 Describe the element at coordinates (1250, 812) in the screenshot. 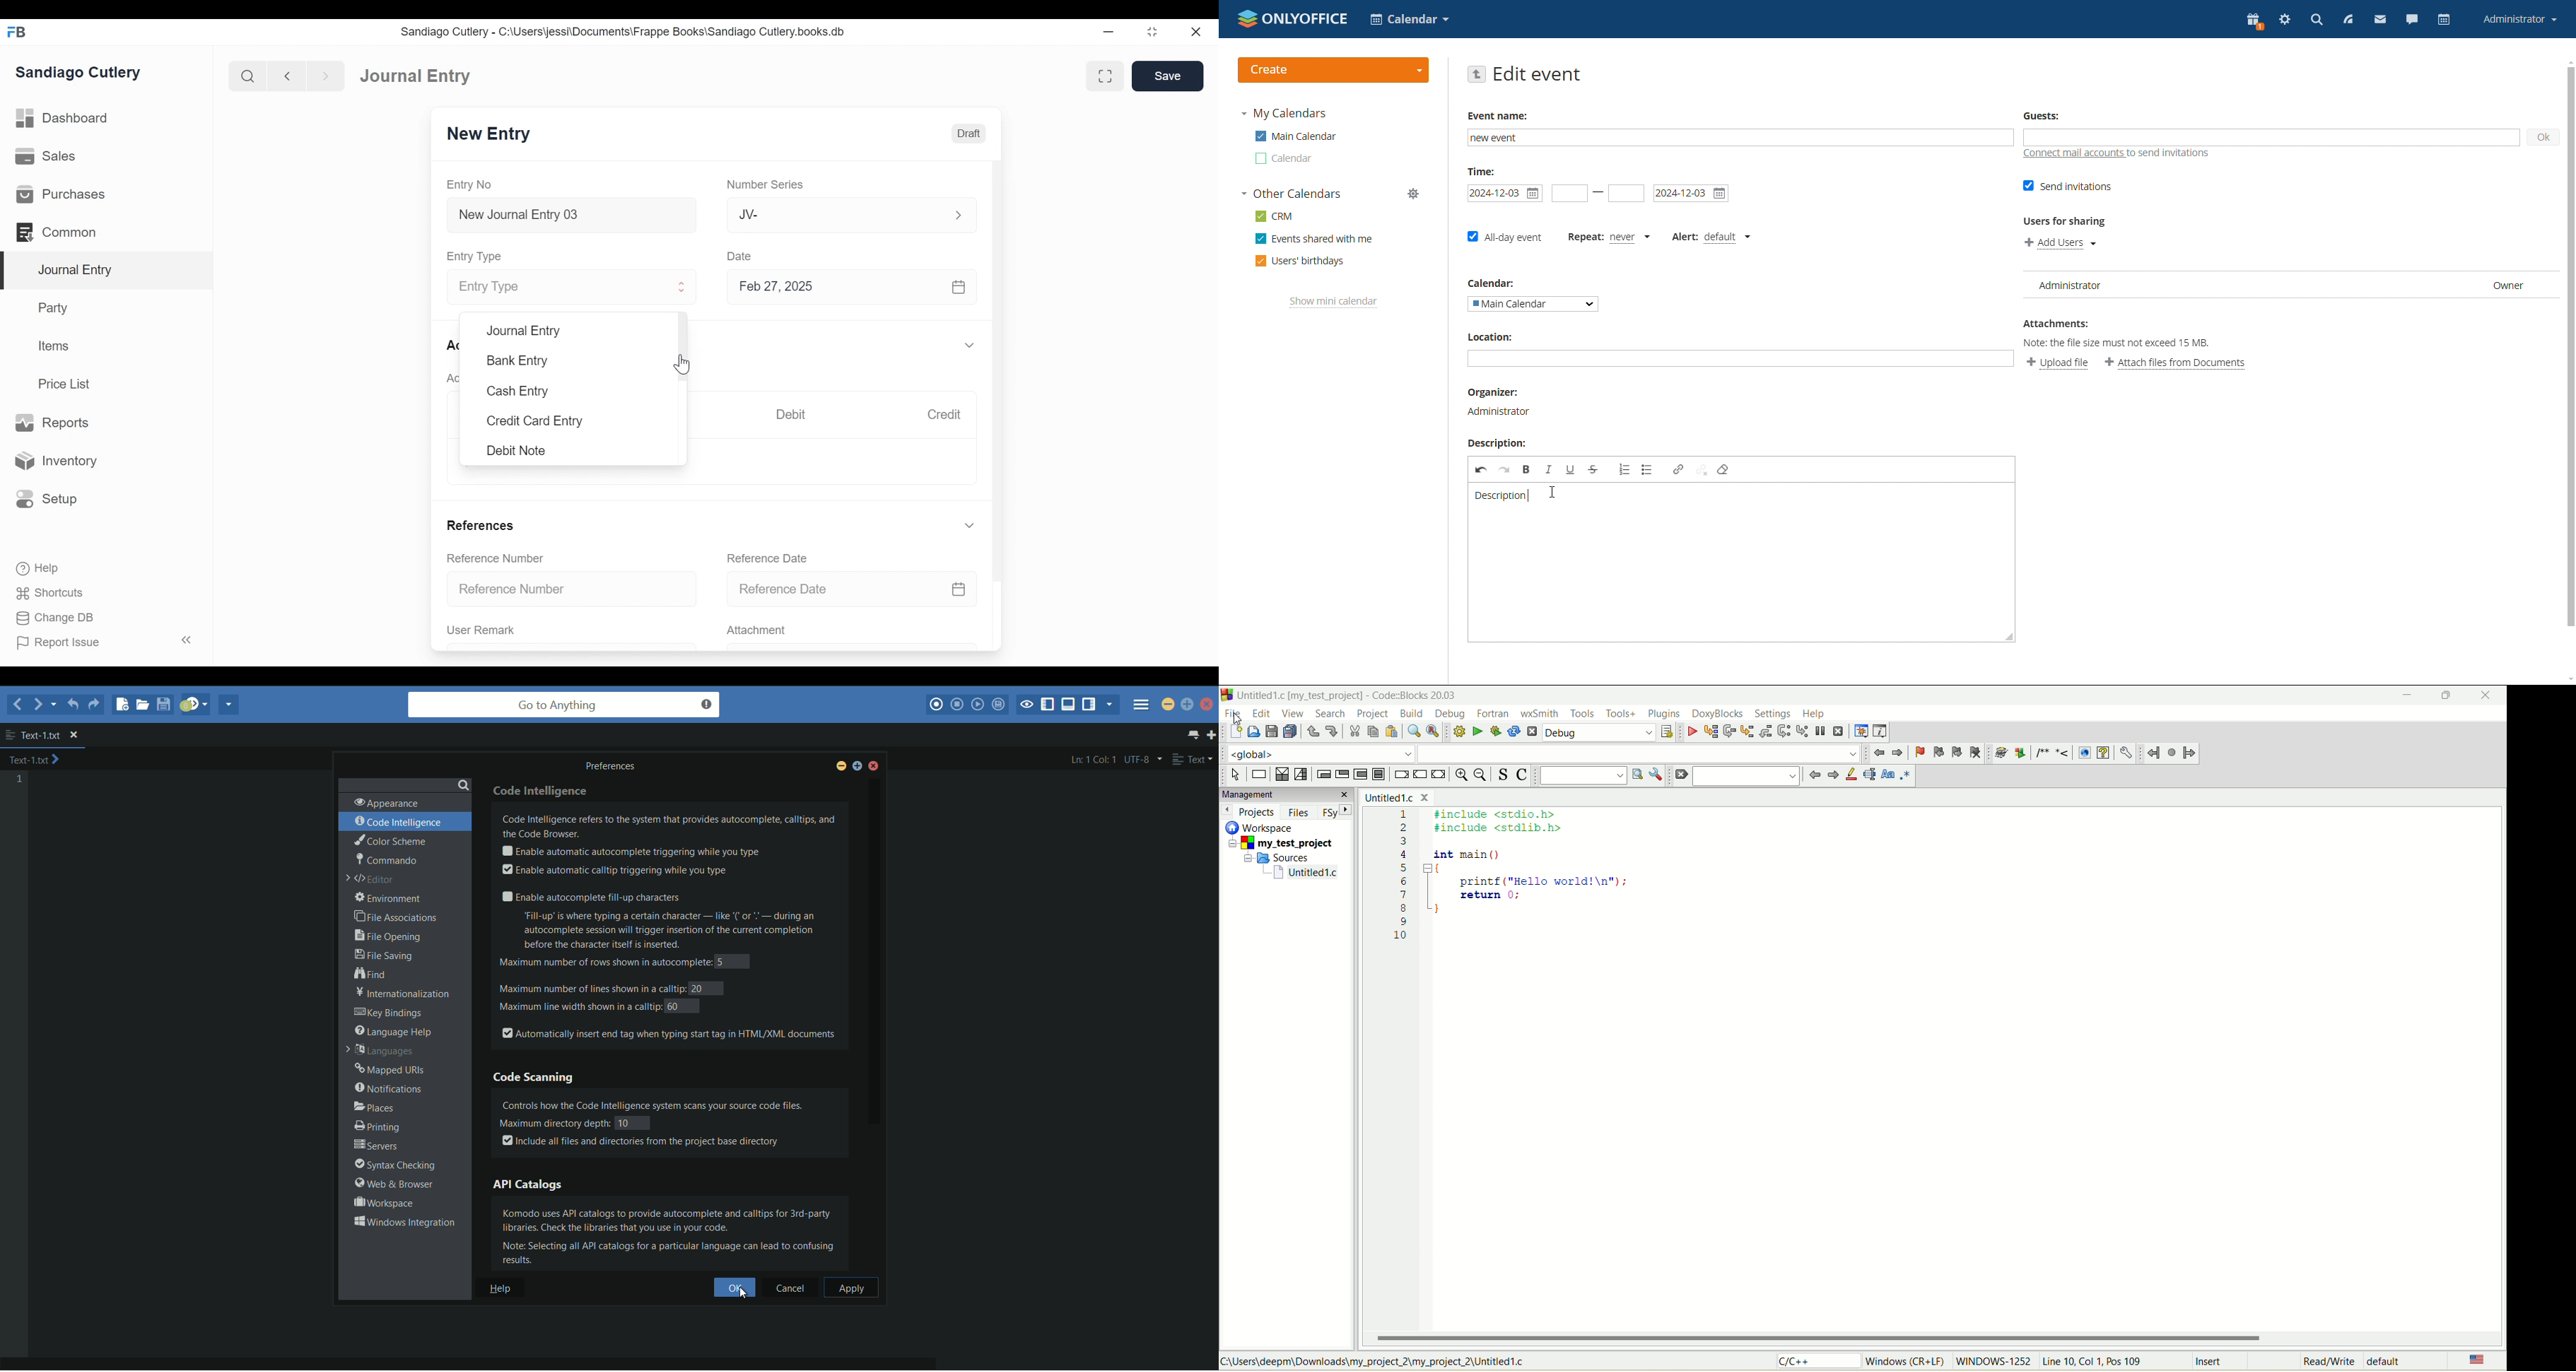

I see `projects` at that location.